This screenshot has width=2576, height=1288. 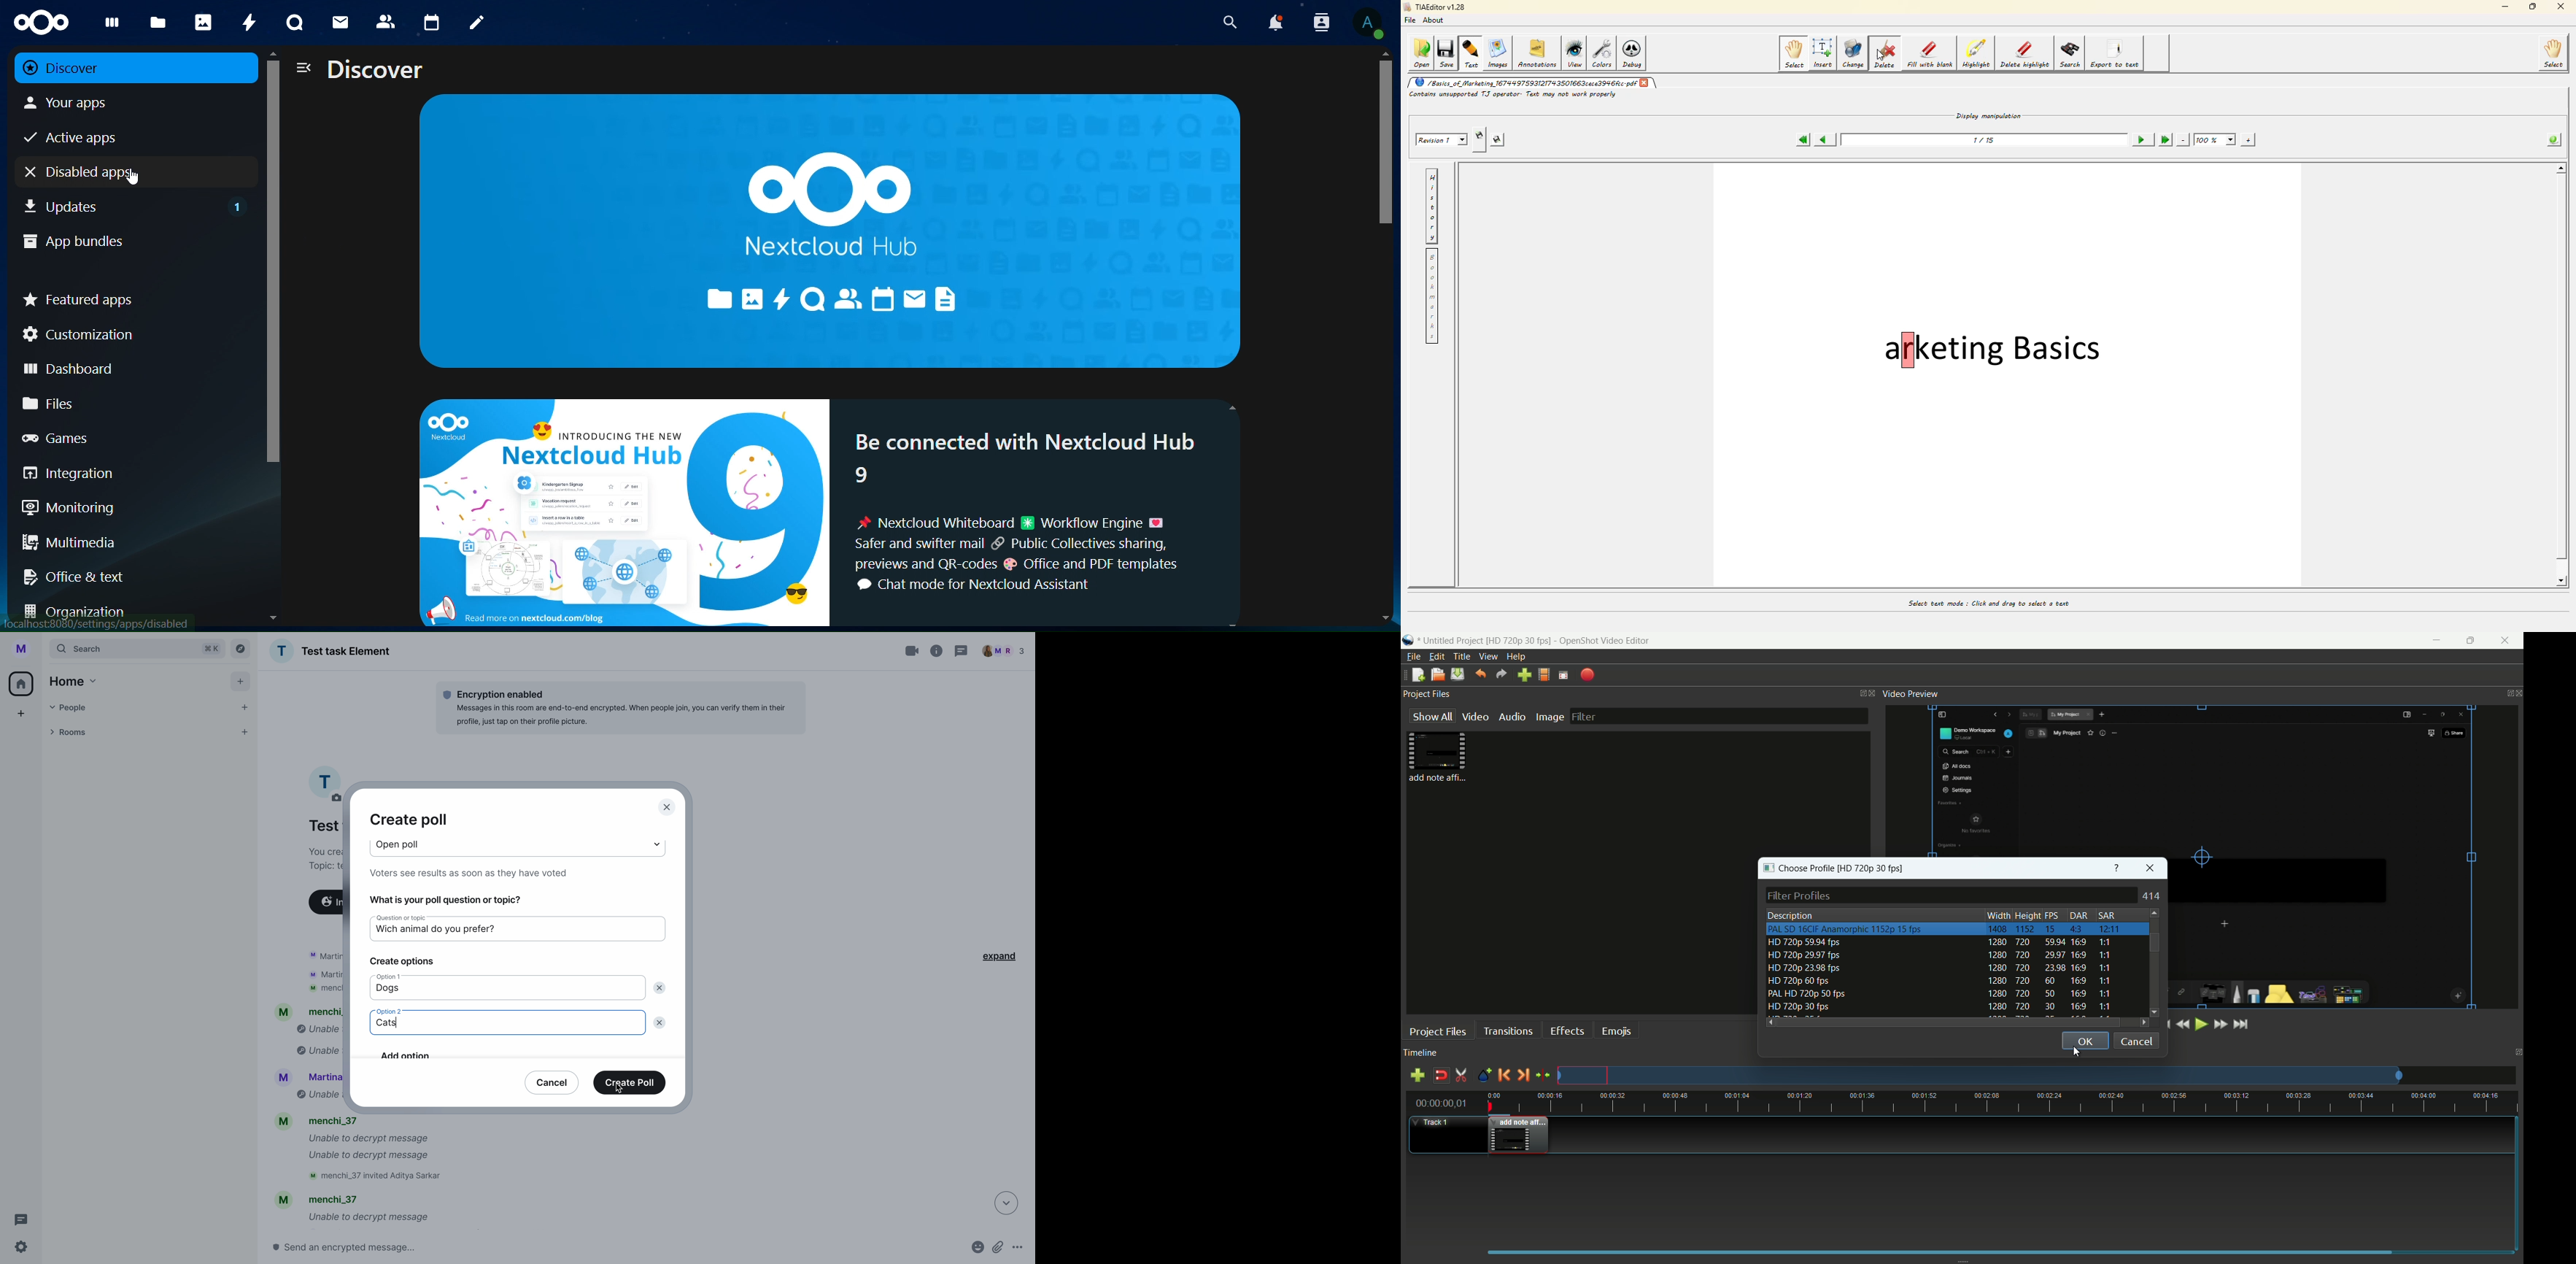 I want to click on creates new revisio, so click(x=1480, y=137).